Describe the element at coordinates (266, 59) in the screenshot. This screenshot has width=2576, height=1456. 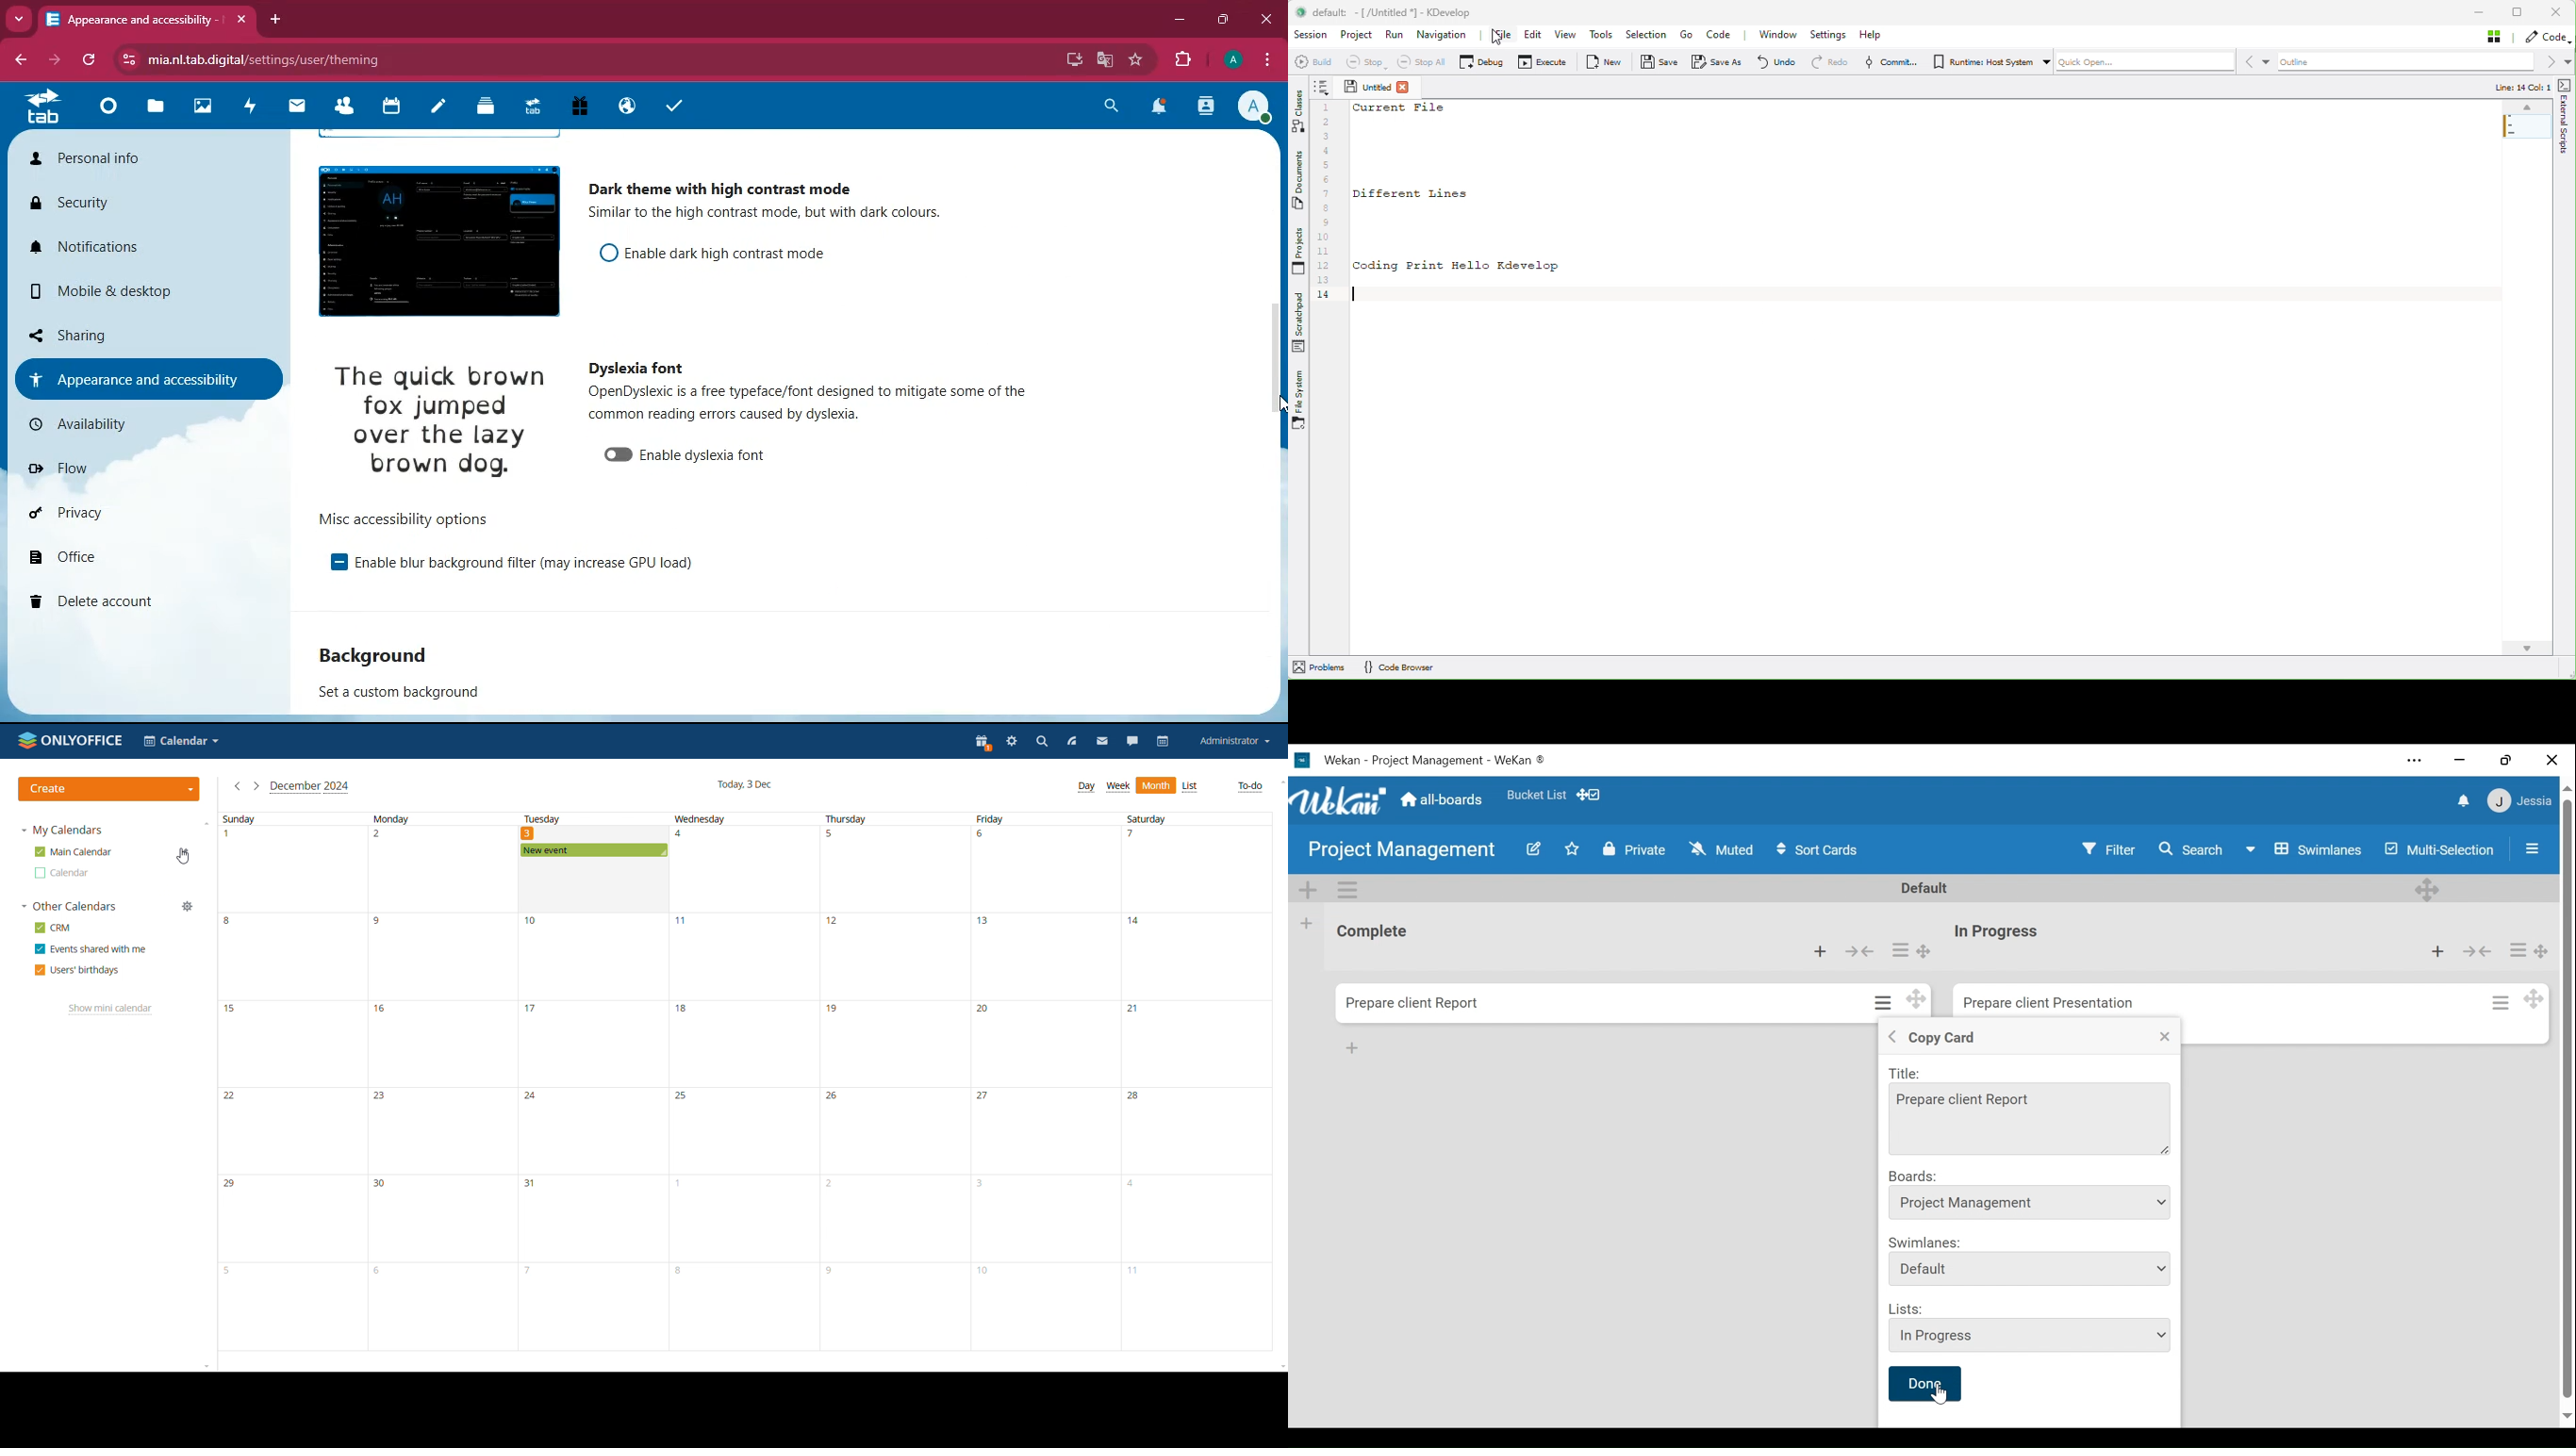
I see `url` at that location.